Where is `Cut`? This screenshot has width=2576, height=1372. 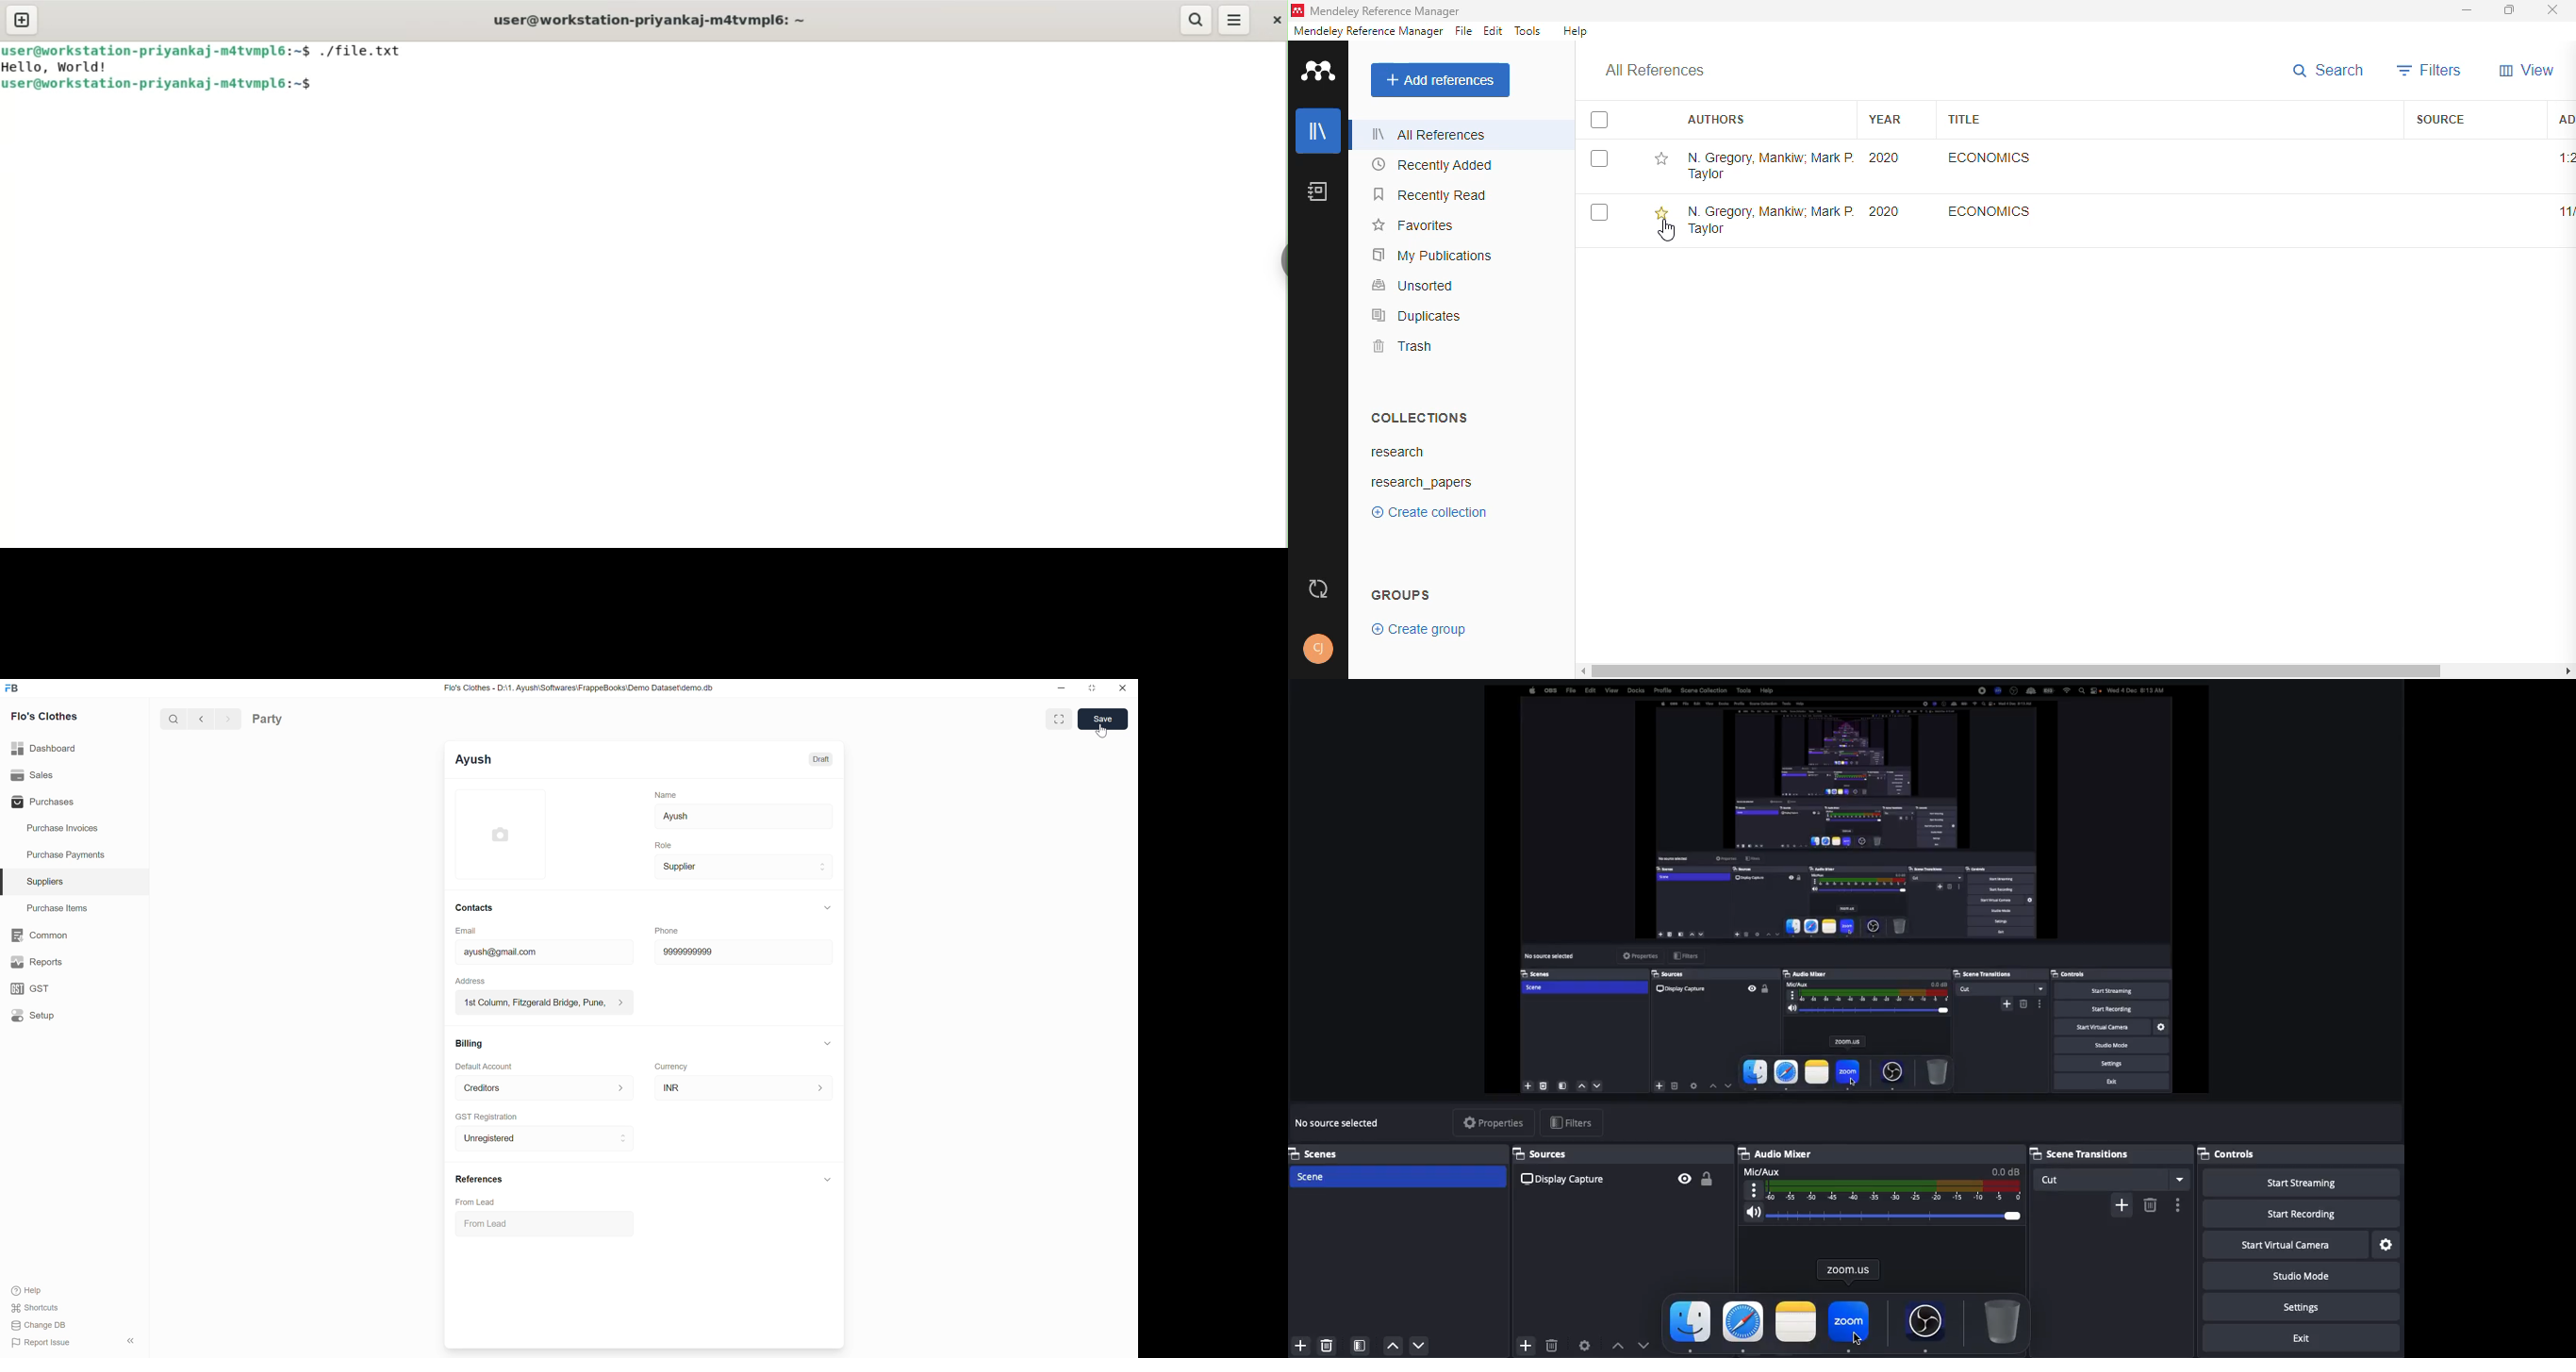
Cut is located at coordinates (2112, 1177).